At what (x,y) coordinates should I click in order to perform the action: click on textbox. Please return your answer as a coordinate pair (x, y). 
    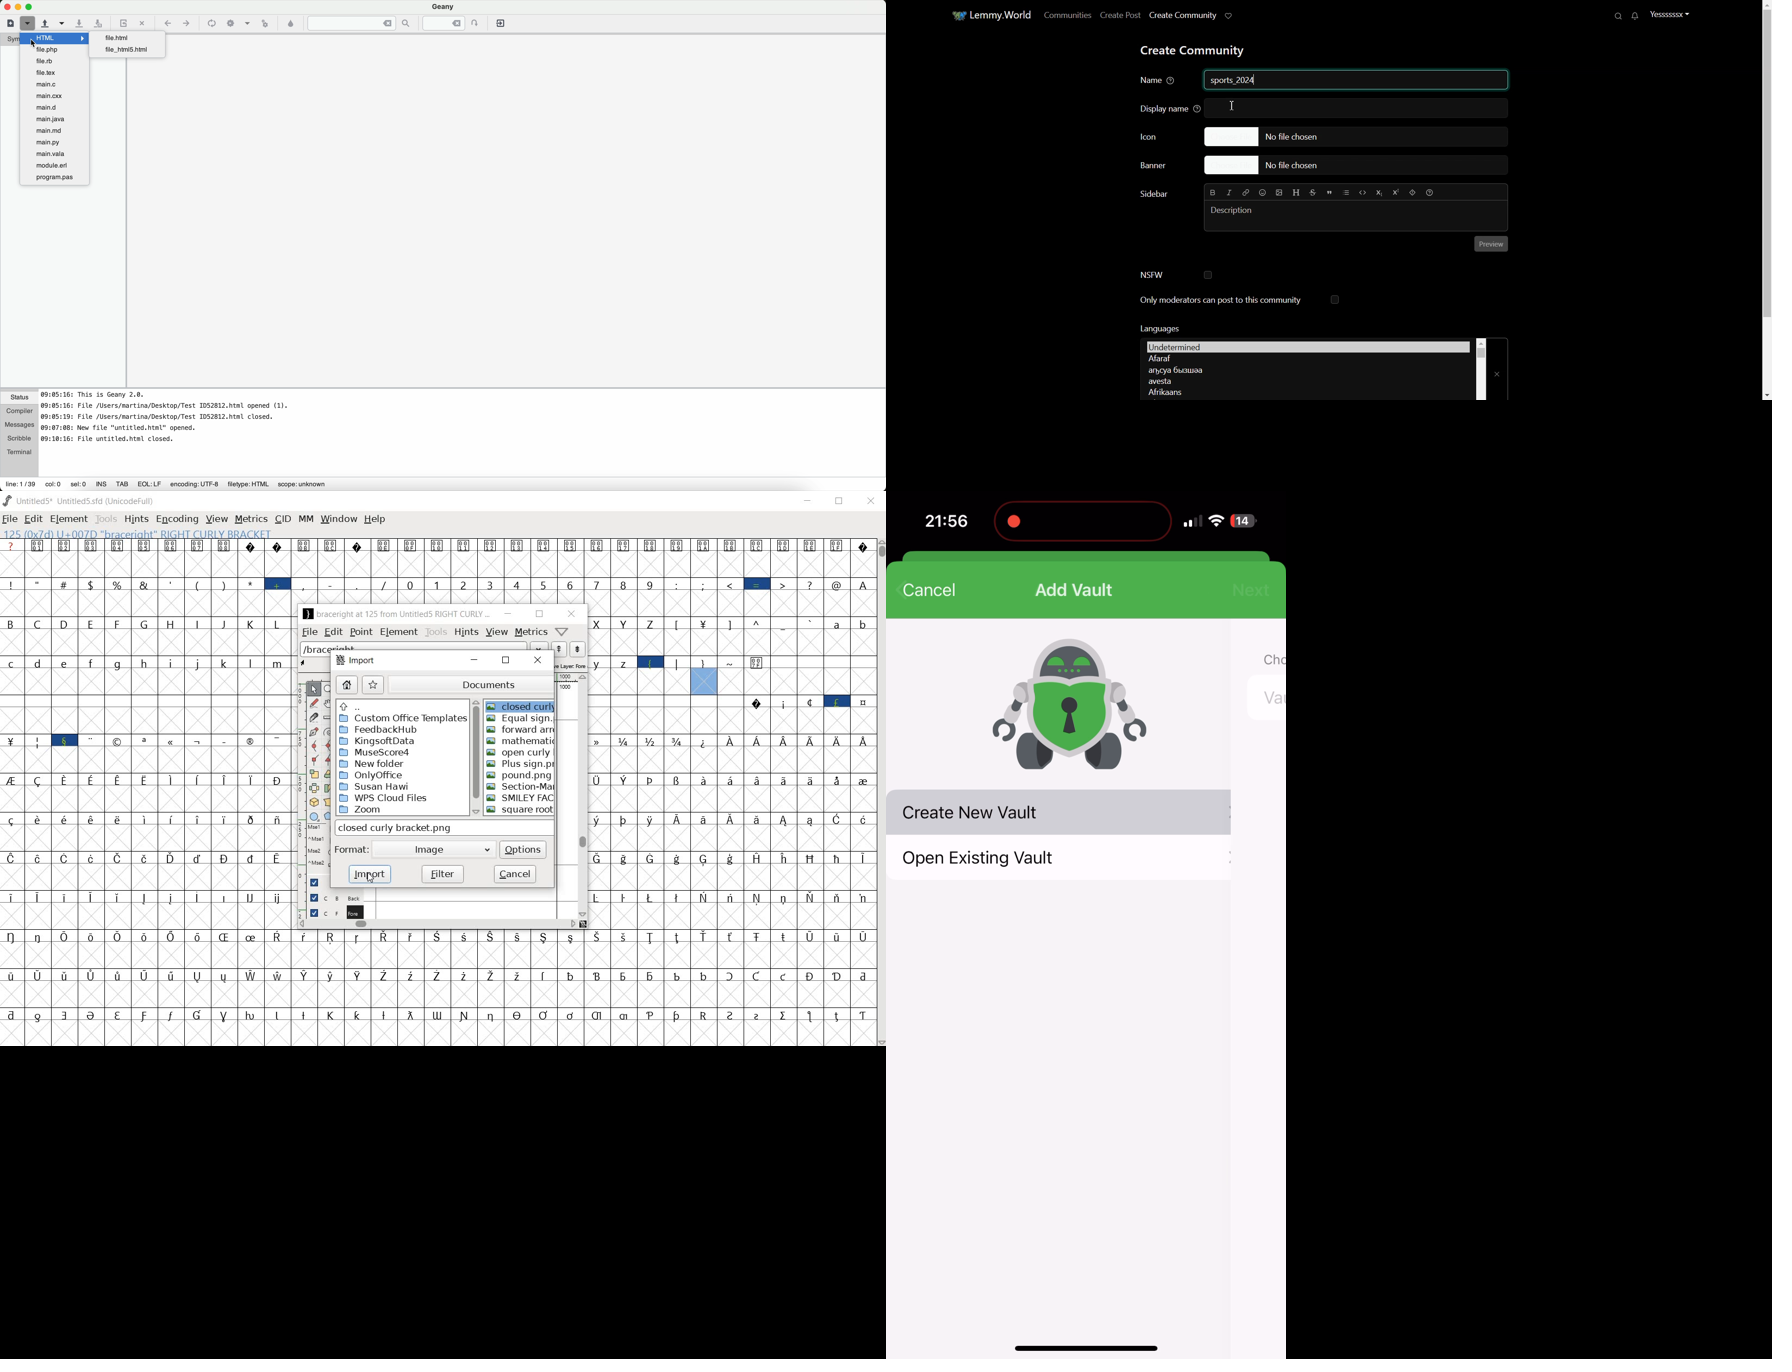
    Looking at the image, I should click on (1364, 107).